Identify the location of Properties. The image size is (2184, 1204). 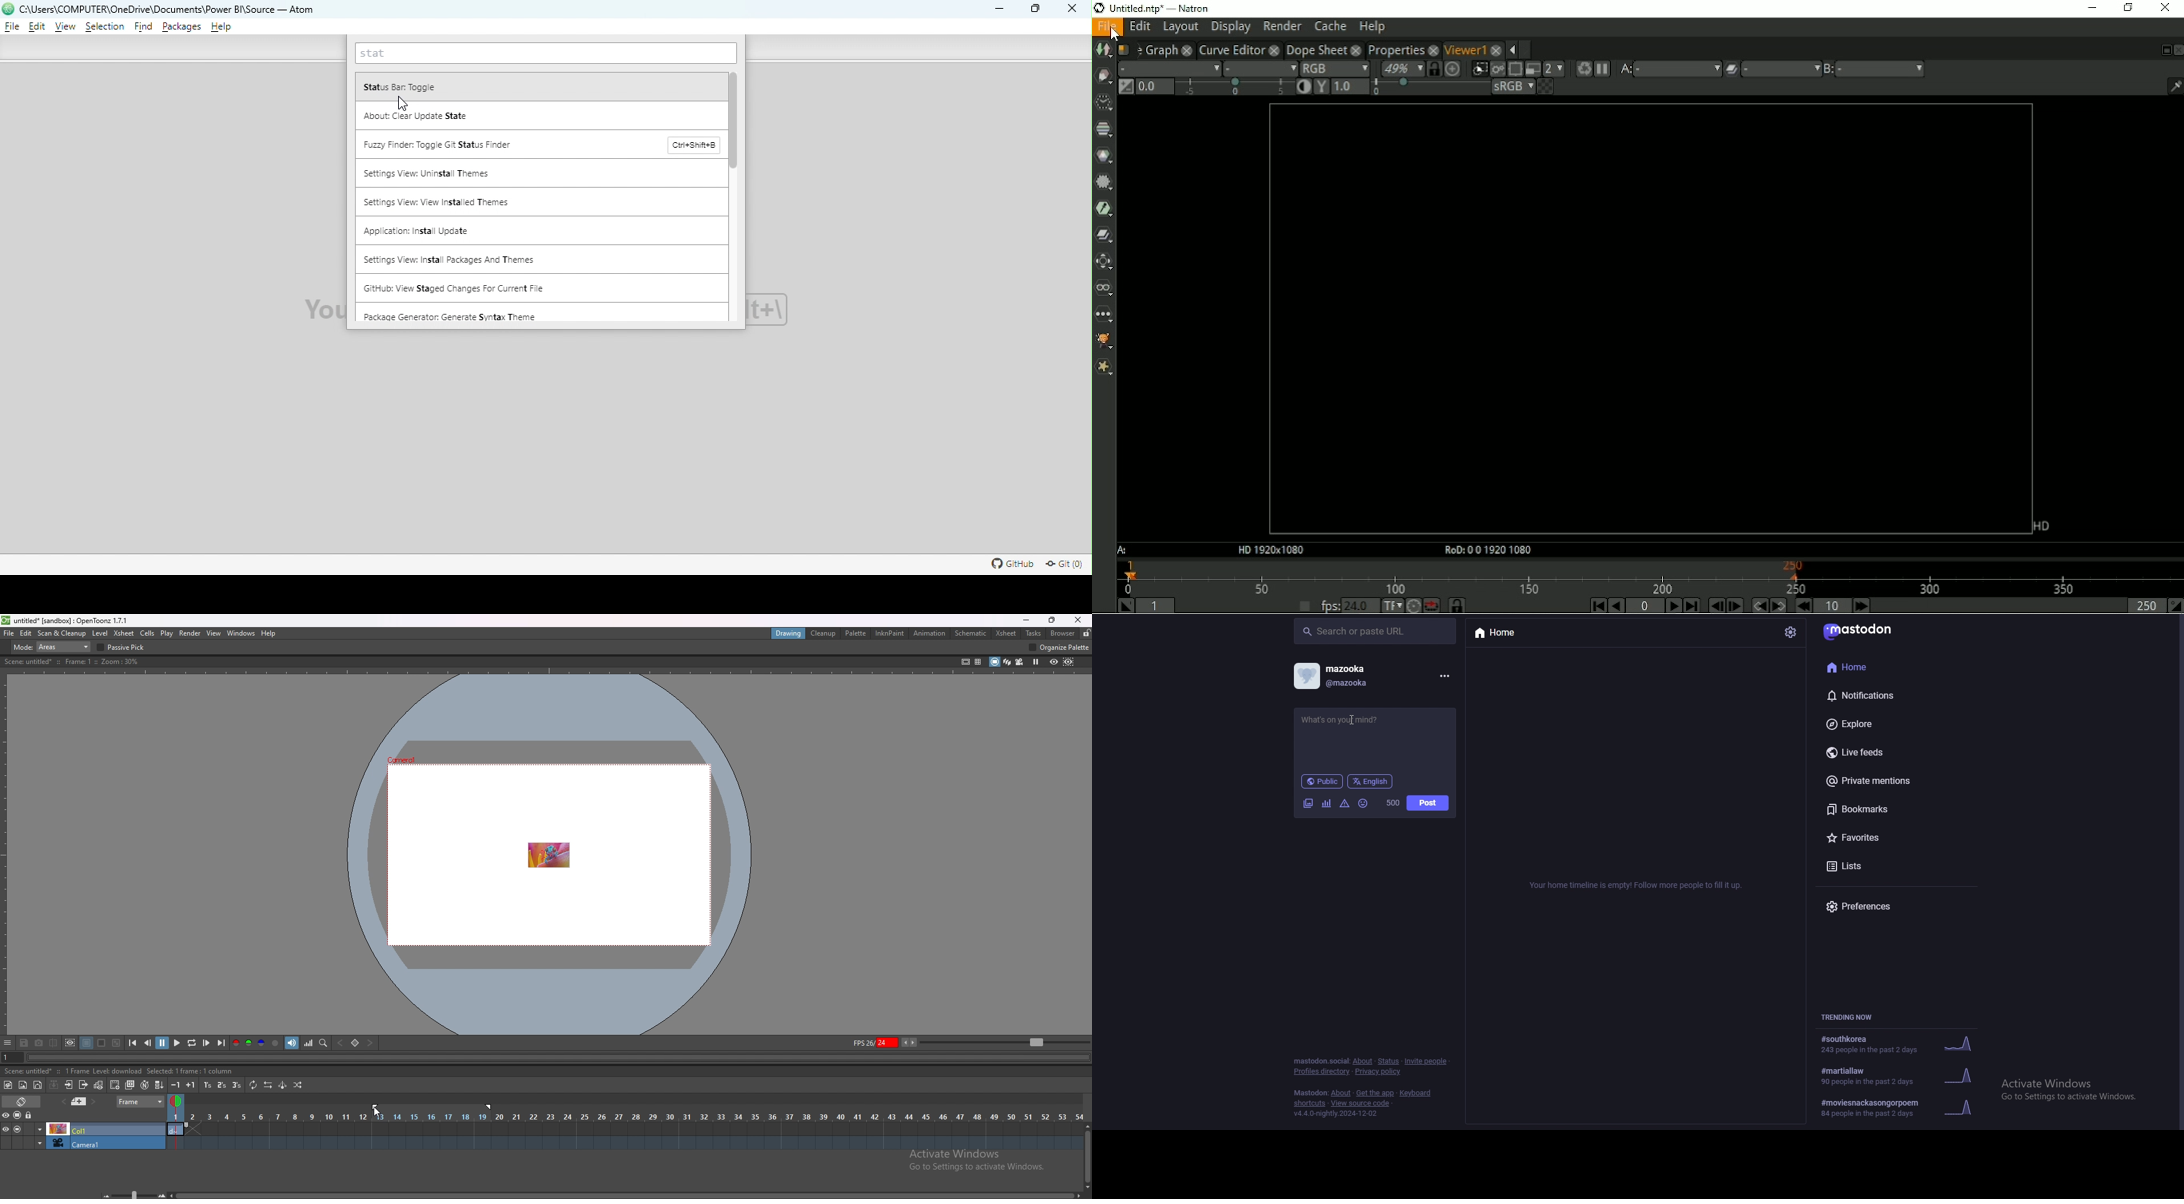
(1394, 48).